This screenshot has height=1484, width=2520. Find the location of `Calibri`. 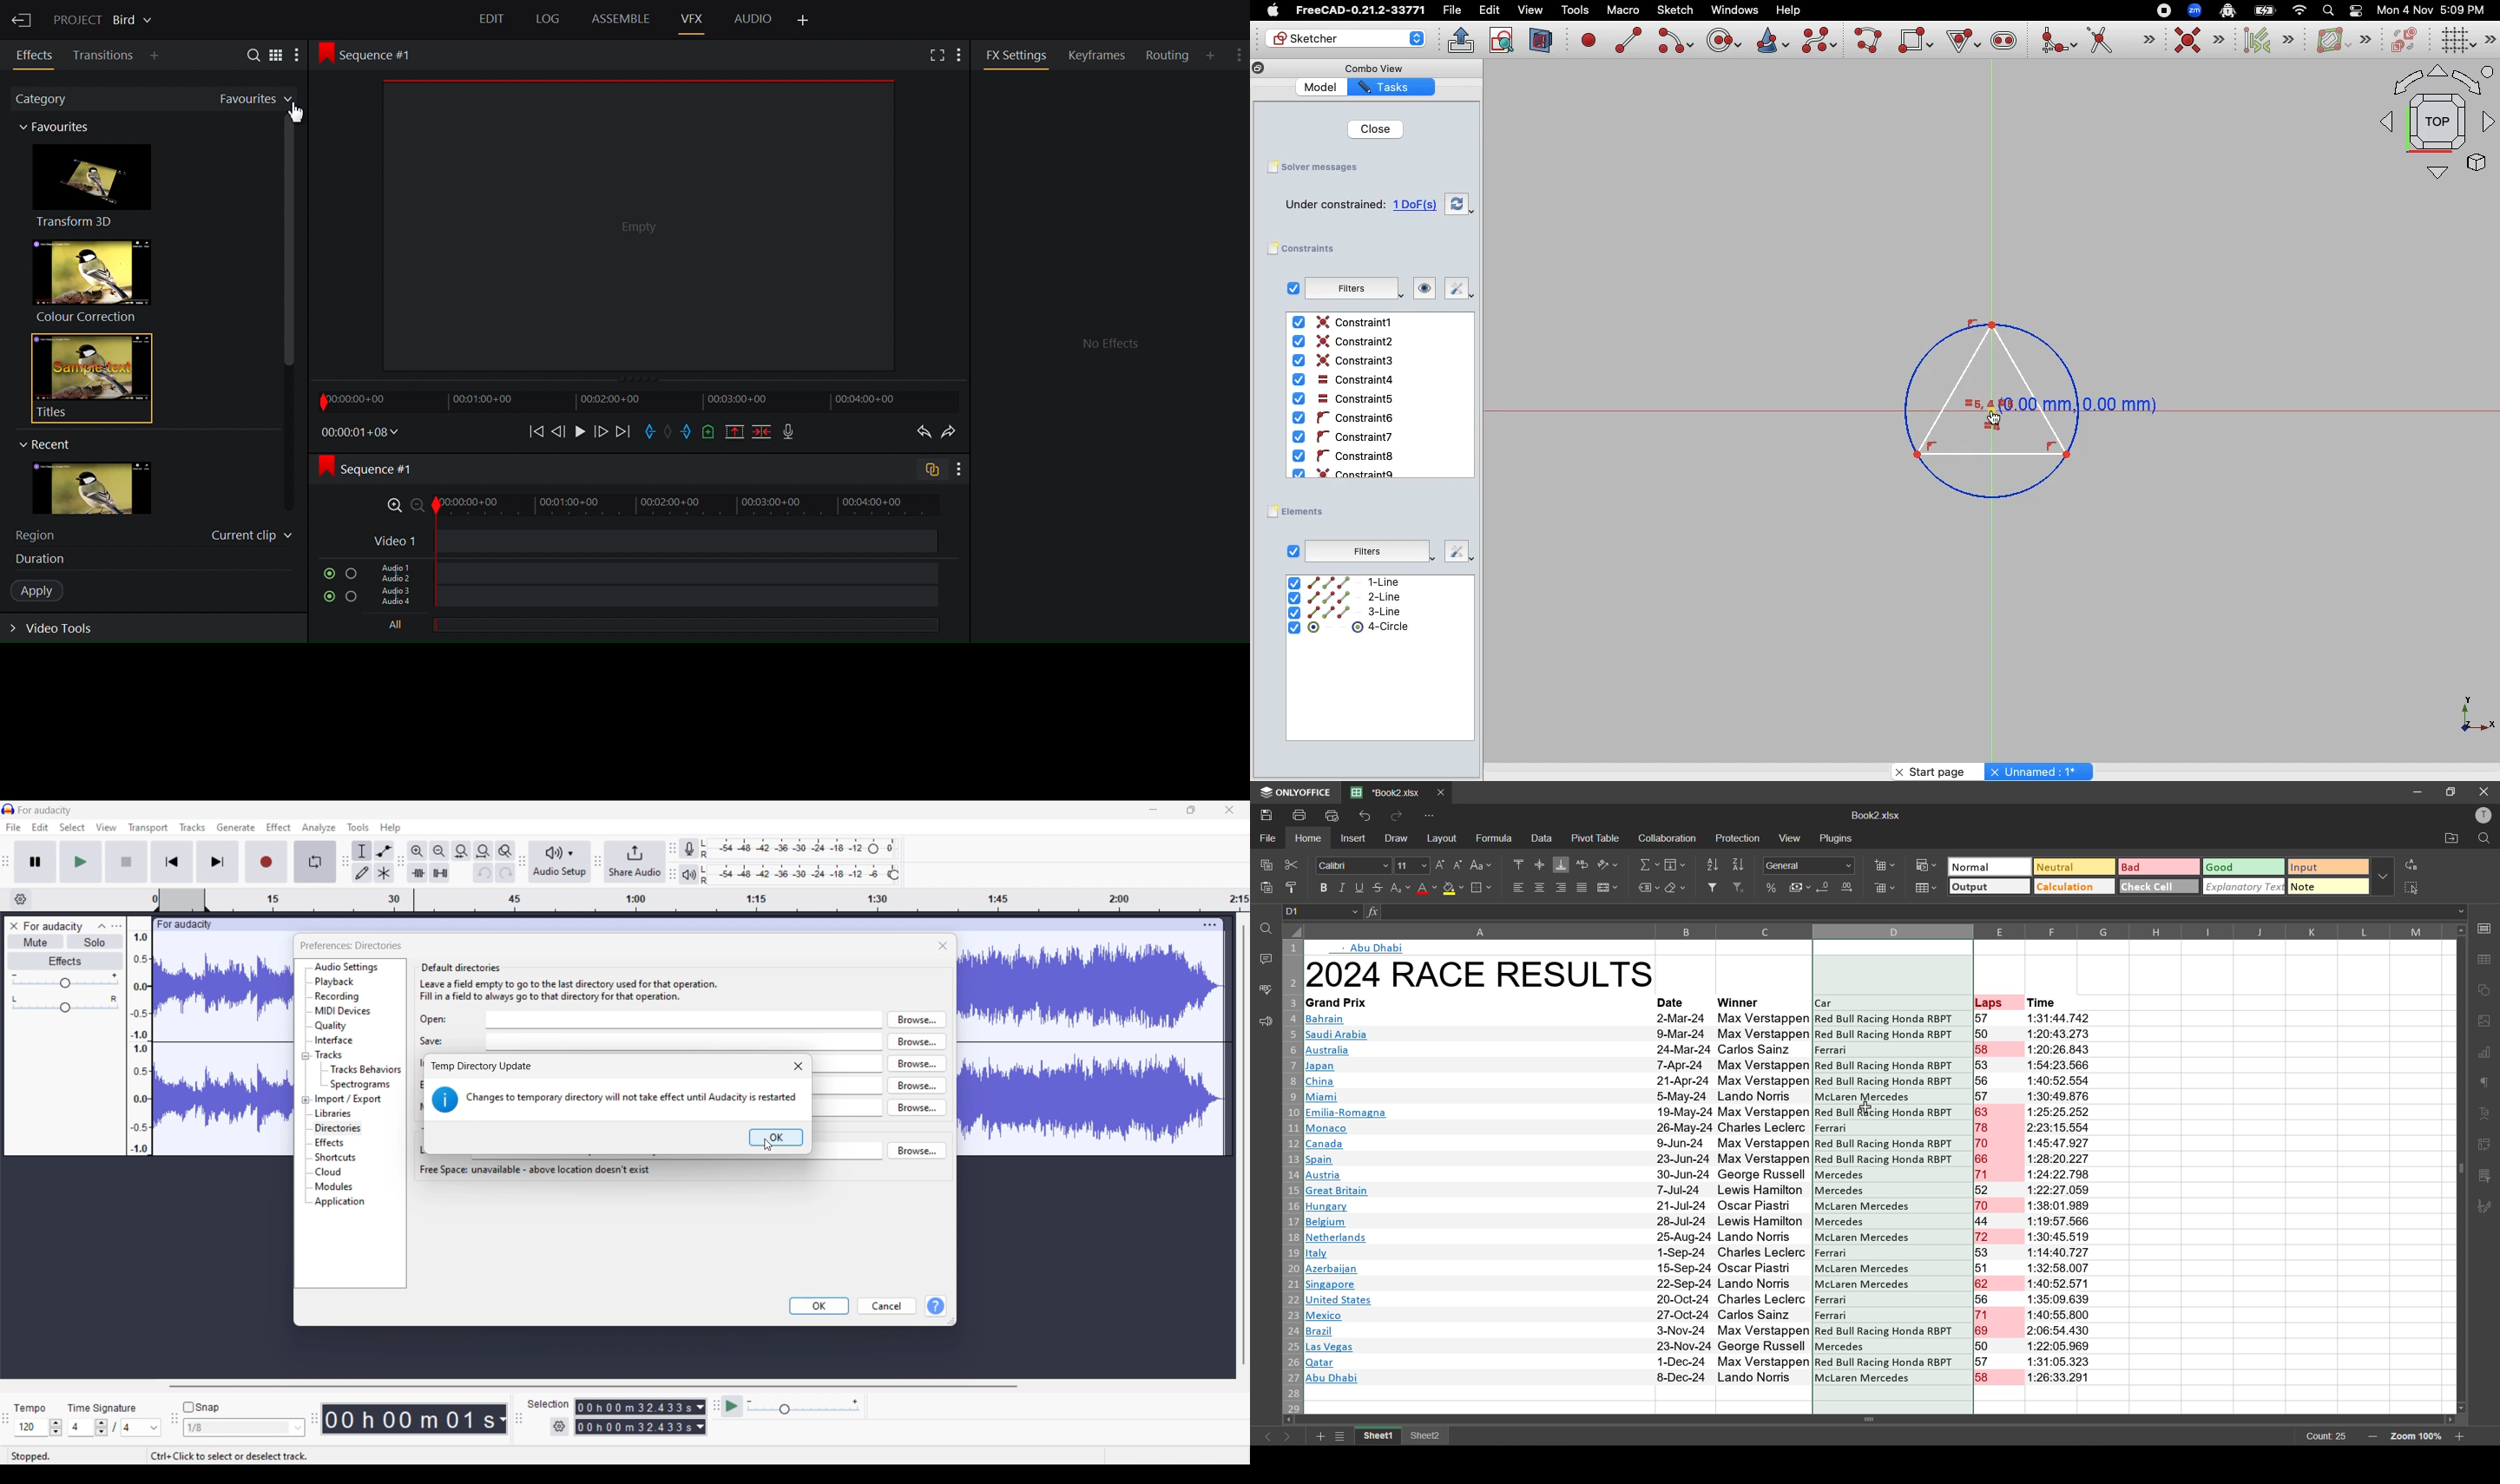

Calibri is located at coordinates (1352, 864).